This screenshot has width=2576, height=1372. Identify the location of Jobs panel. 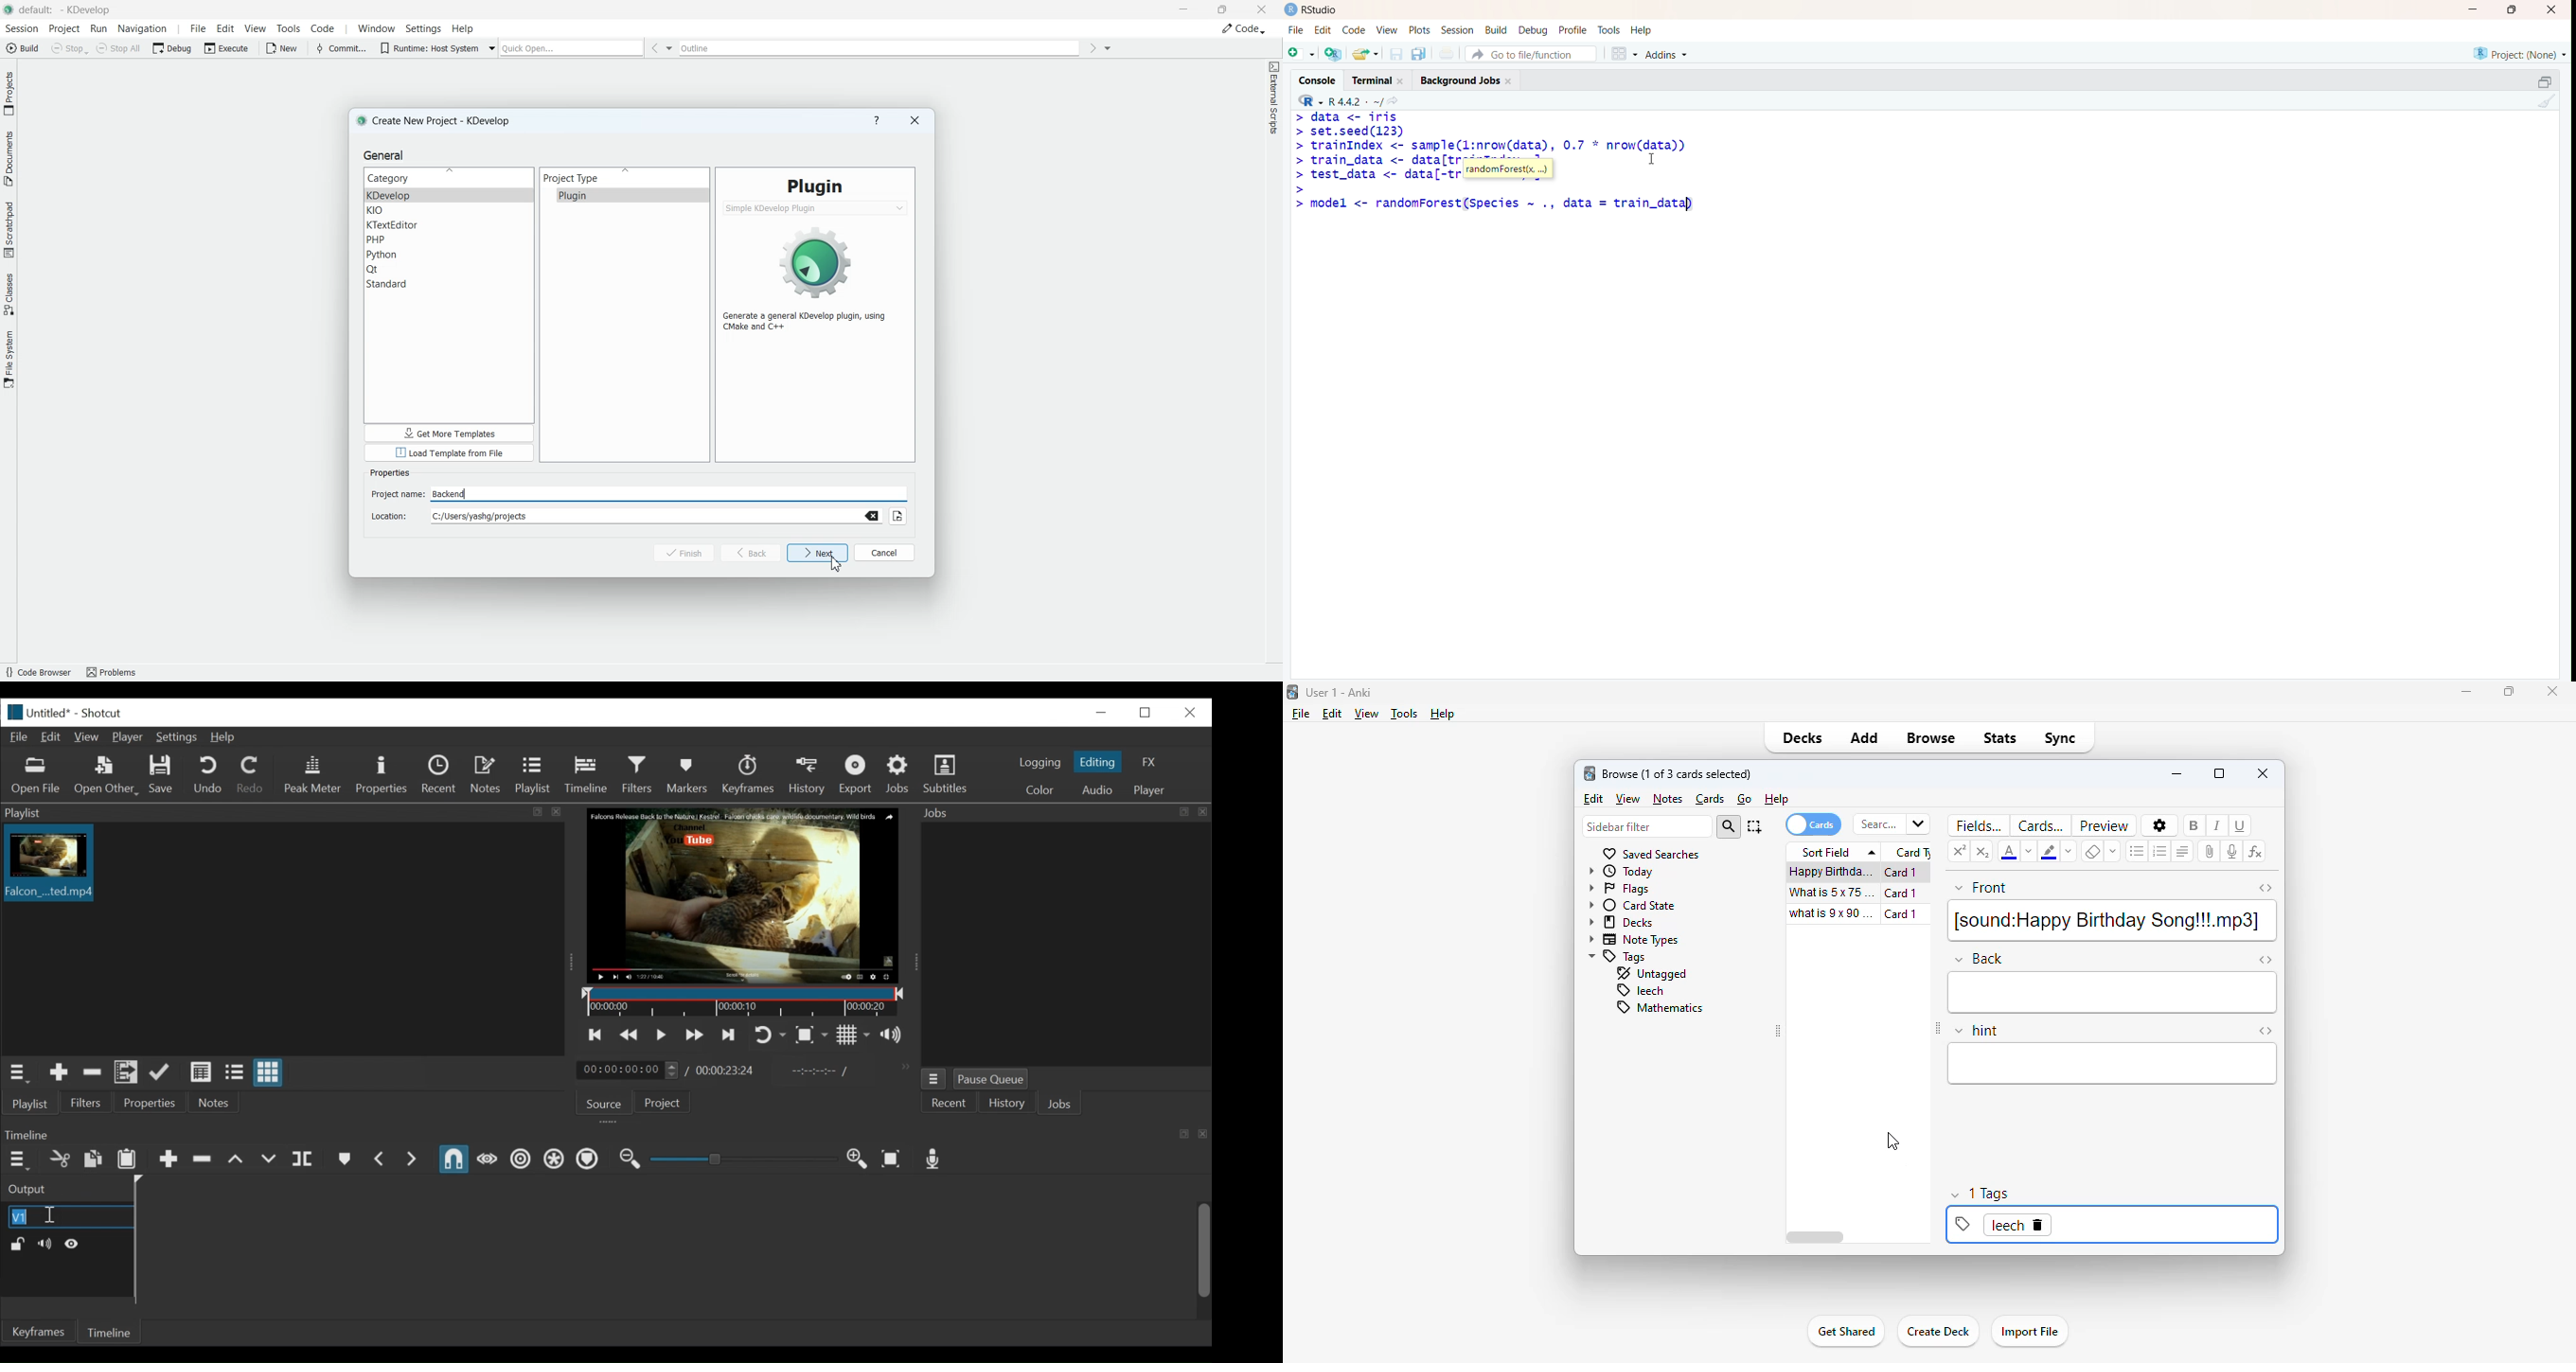
(1058, 944).